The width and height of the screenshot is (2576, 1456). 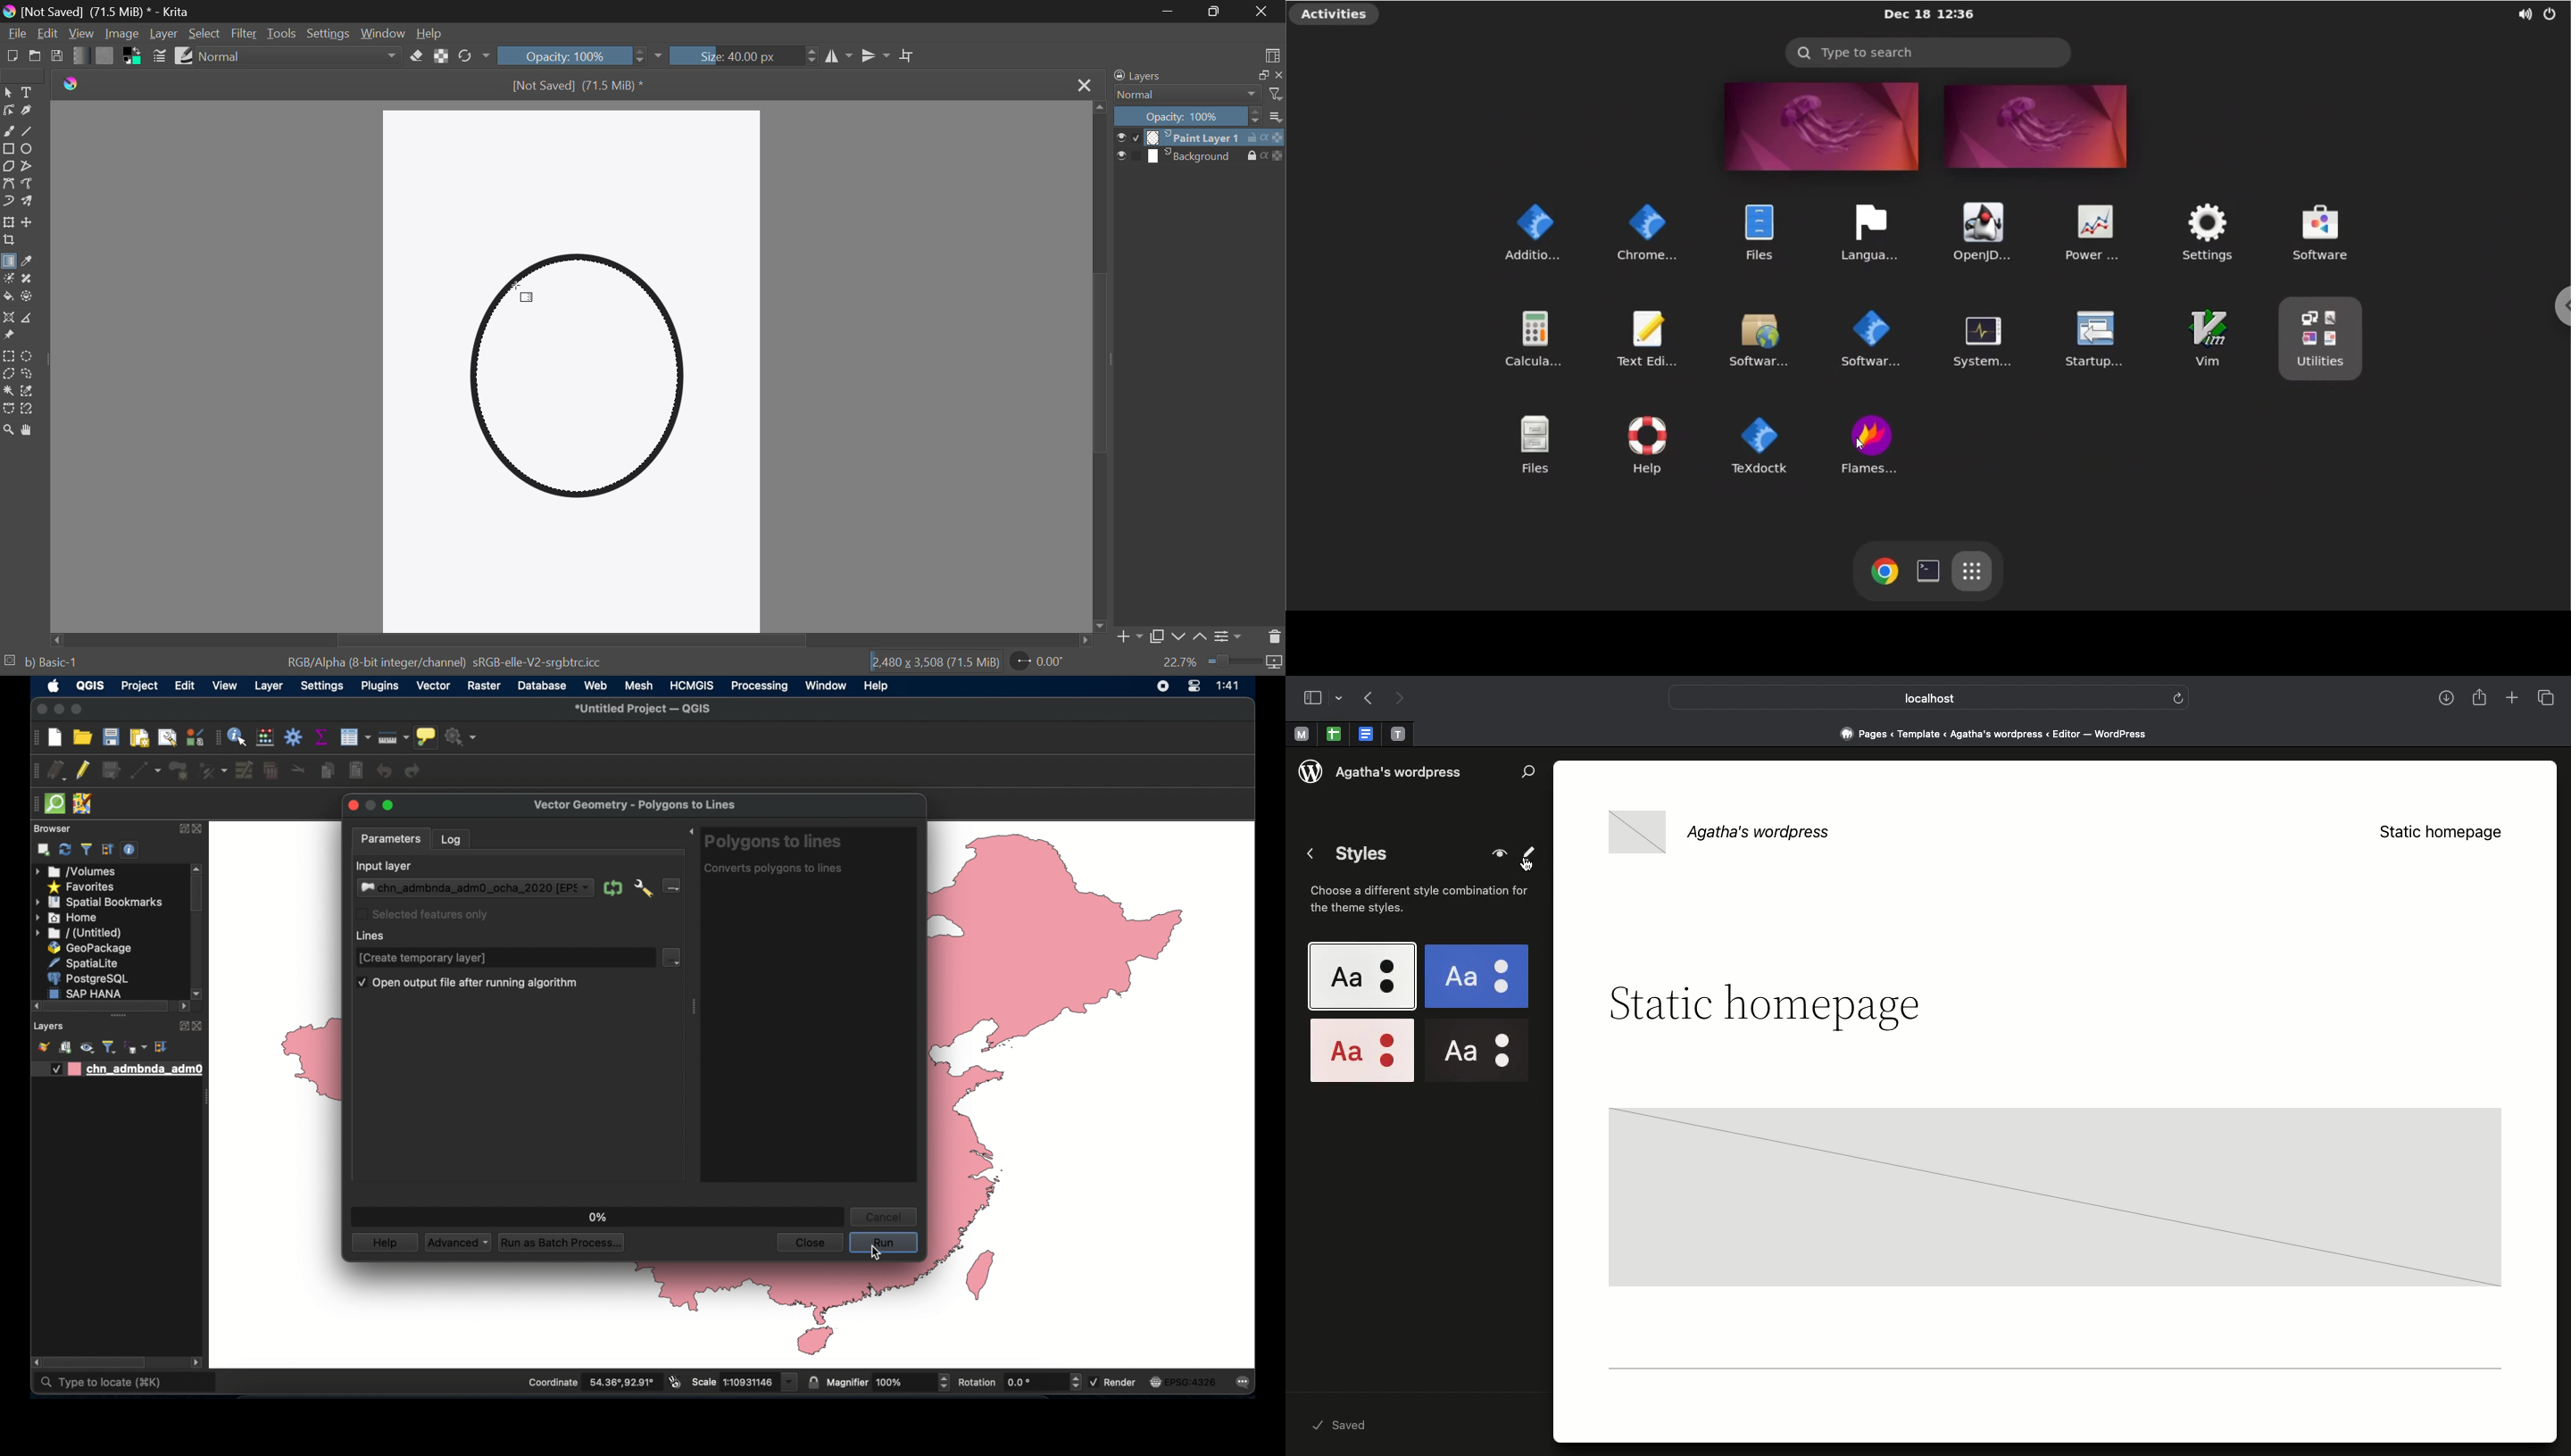 I want to click on help, so click(x=878, y=687).